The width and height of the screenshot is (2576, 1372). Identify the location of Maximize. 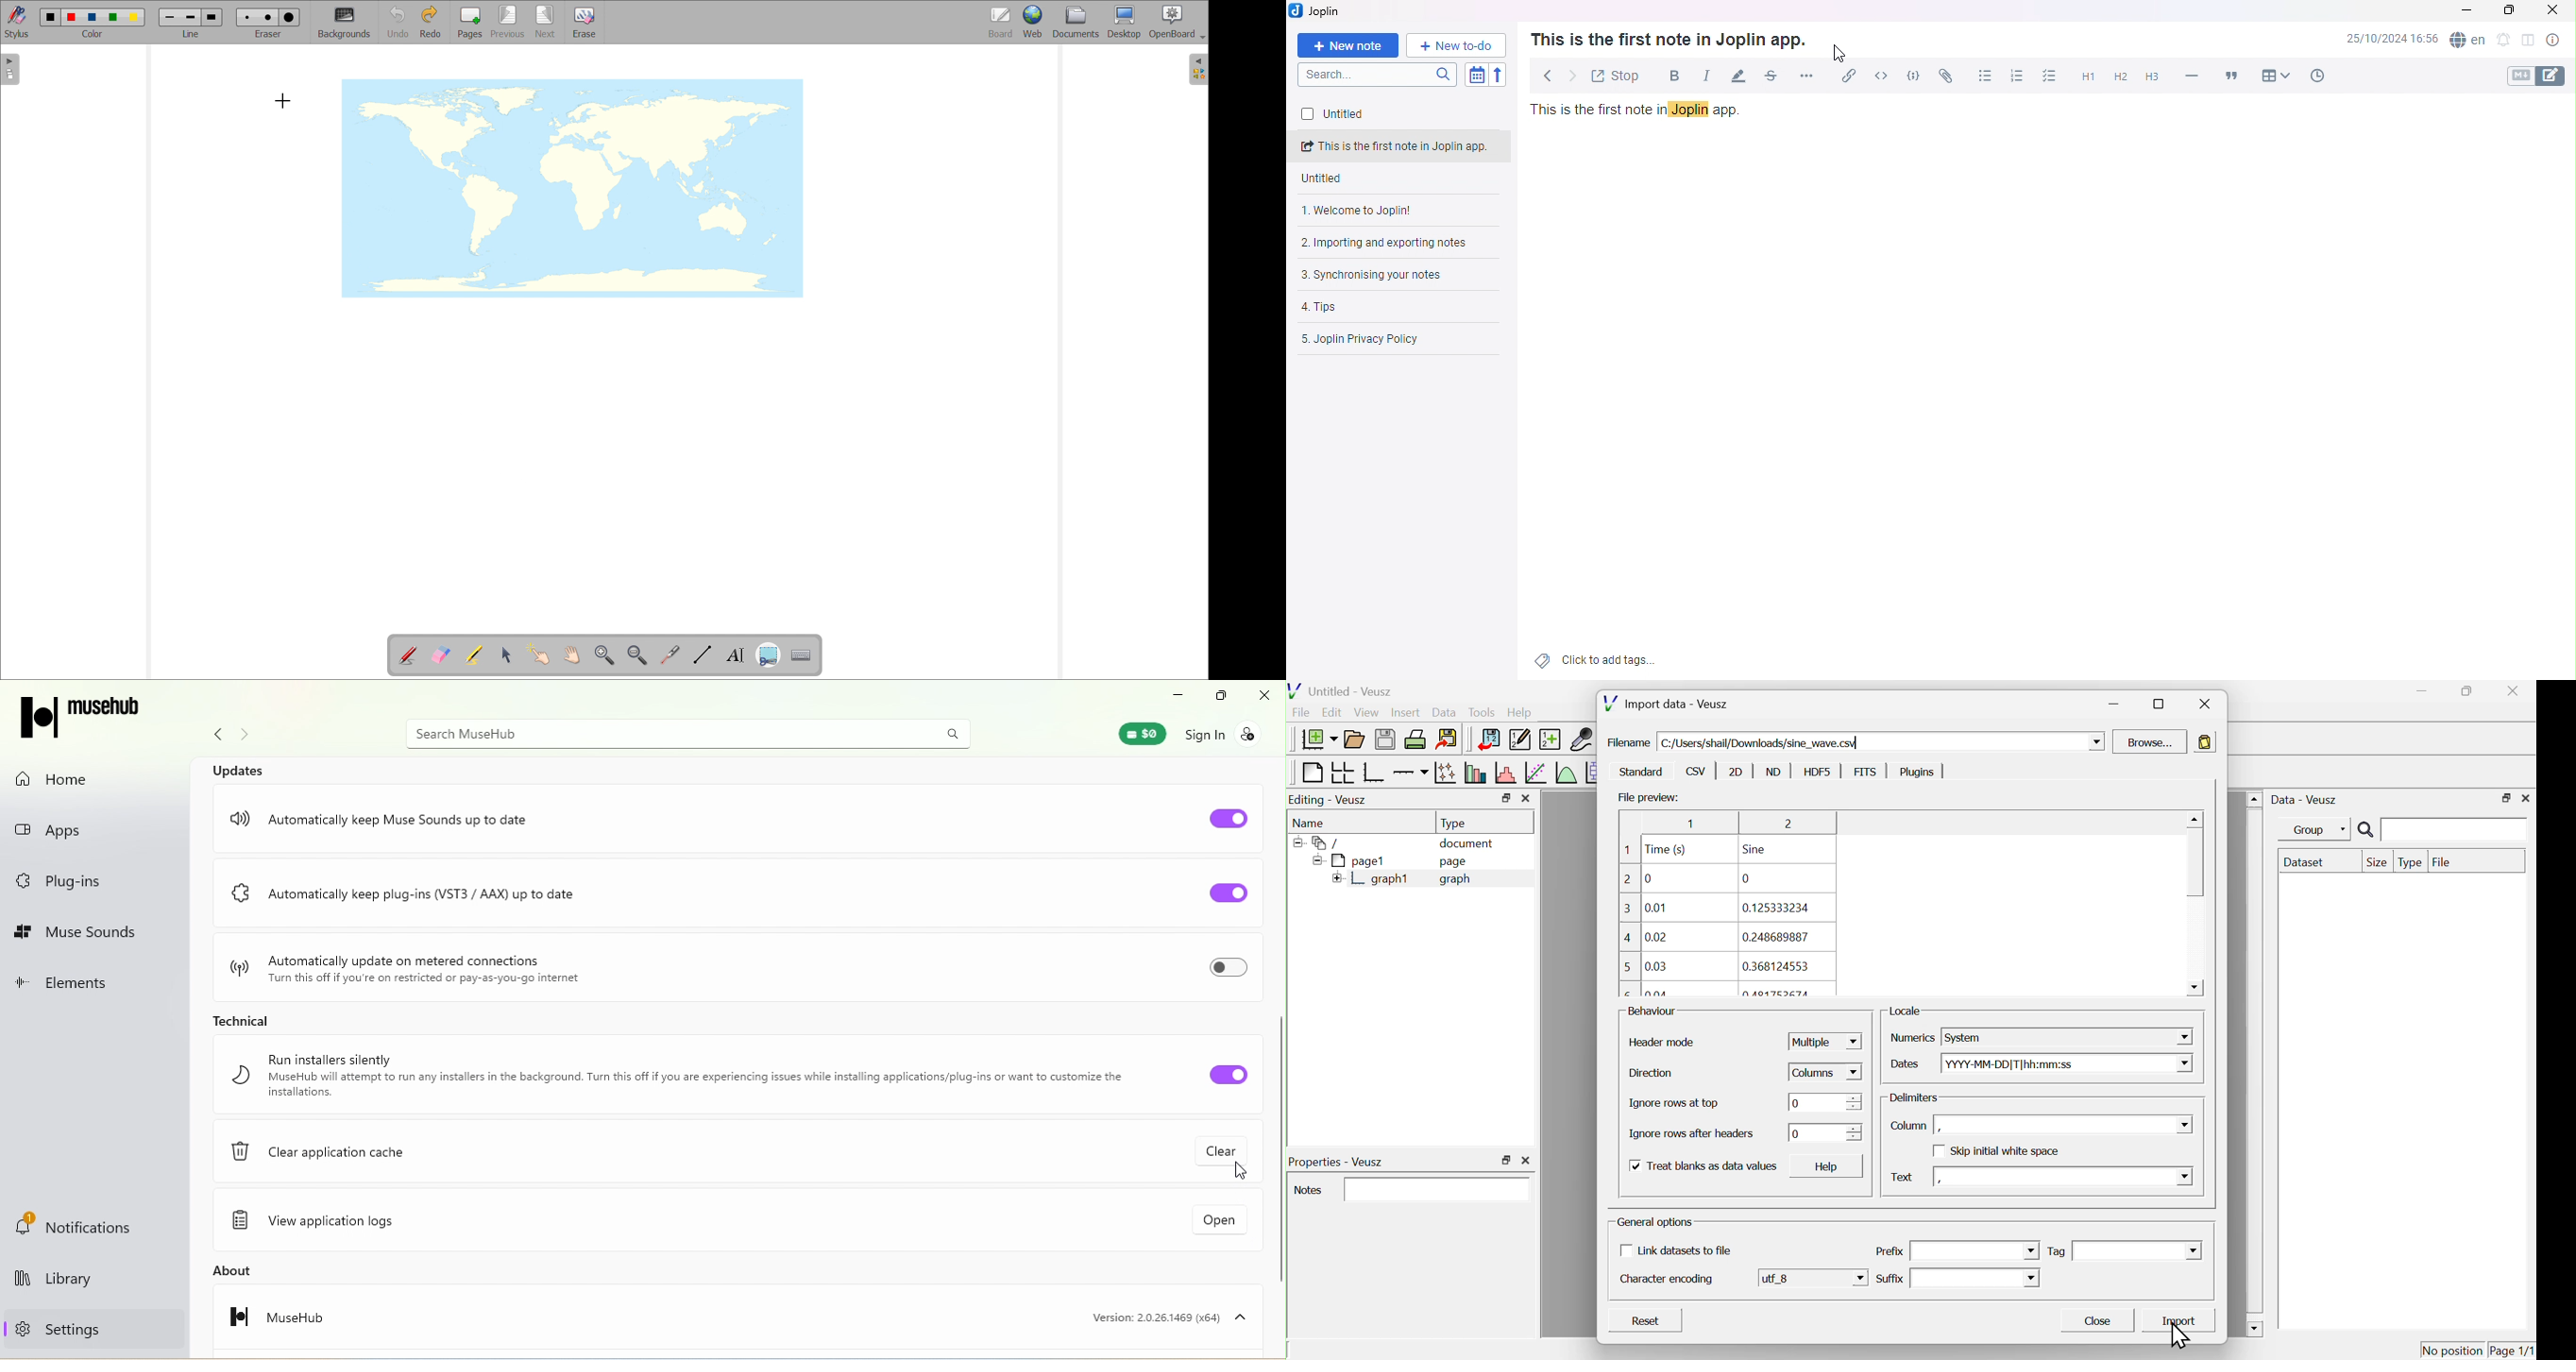
(1217, 696).